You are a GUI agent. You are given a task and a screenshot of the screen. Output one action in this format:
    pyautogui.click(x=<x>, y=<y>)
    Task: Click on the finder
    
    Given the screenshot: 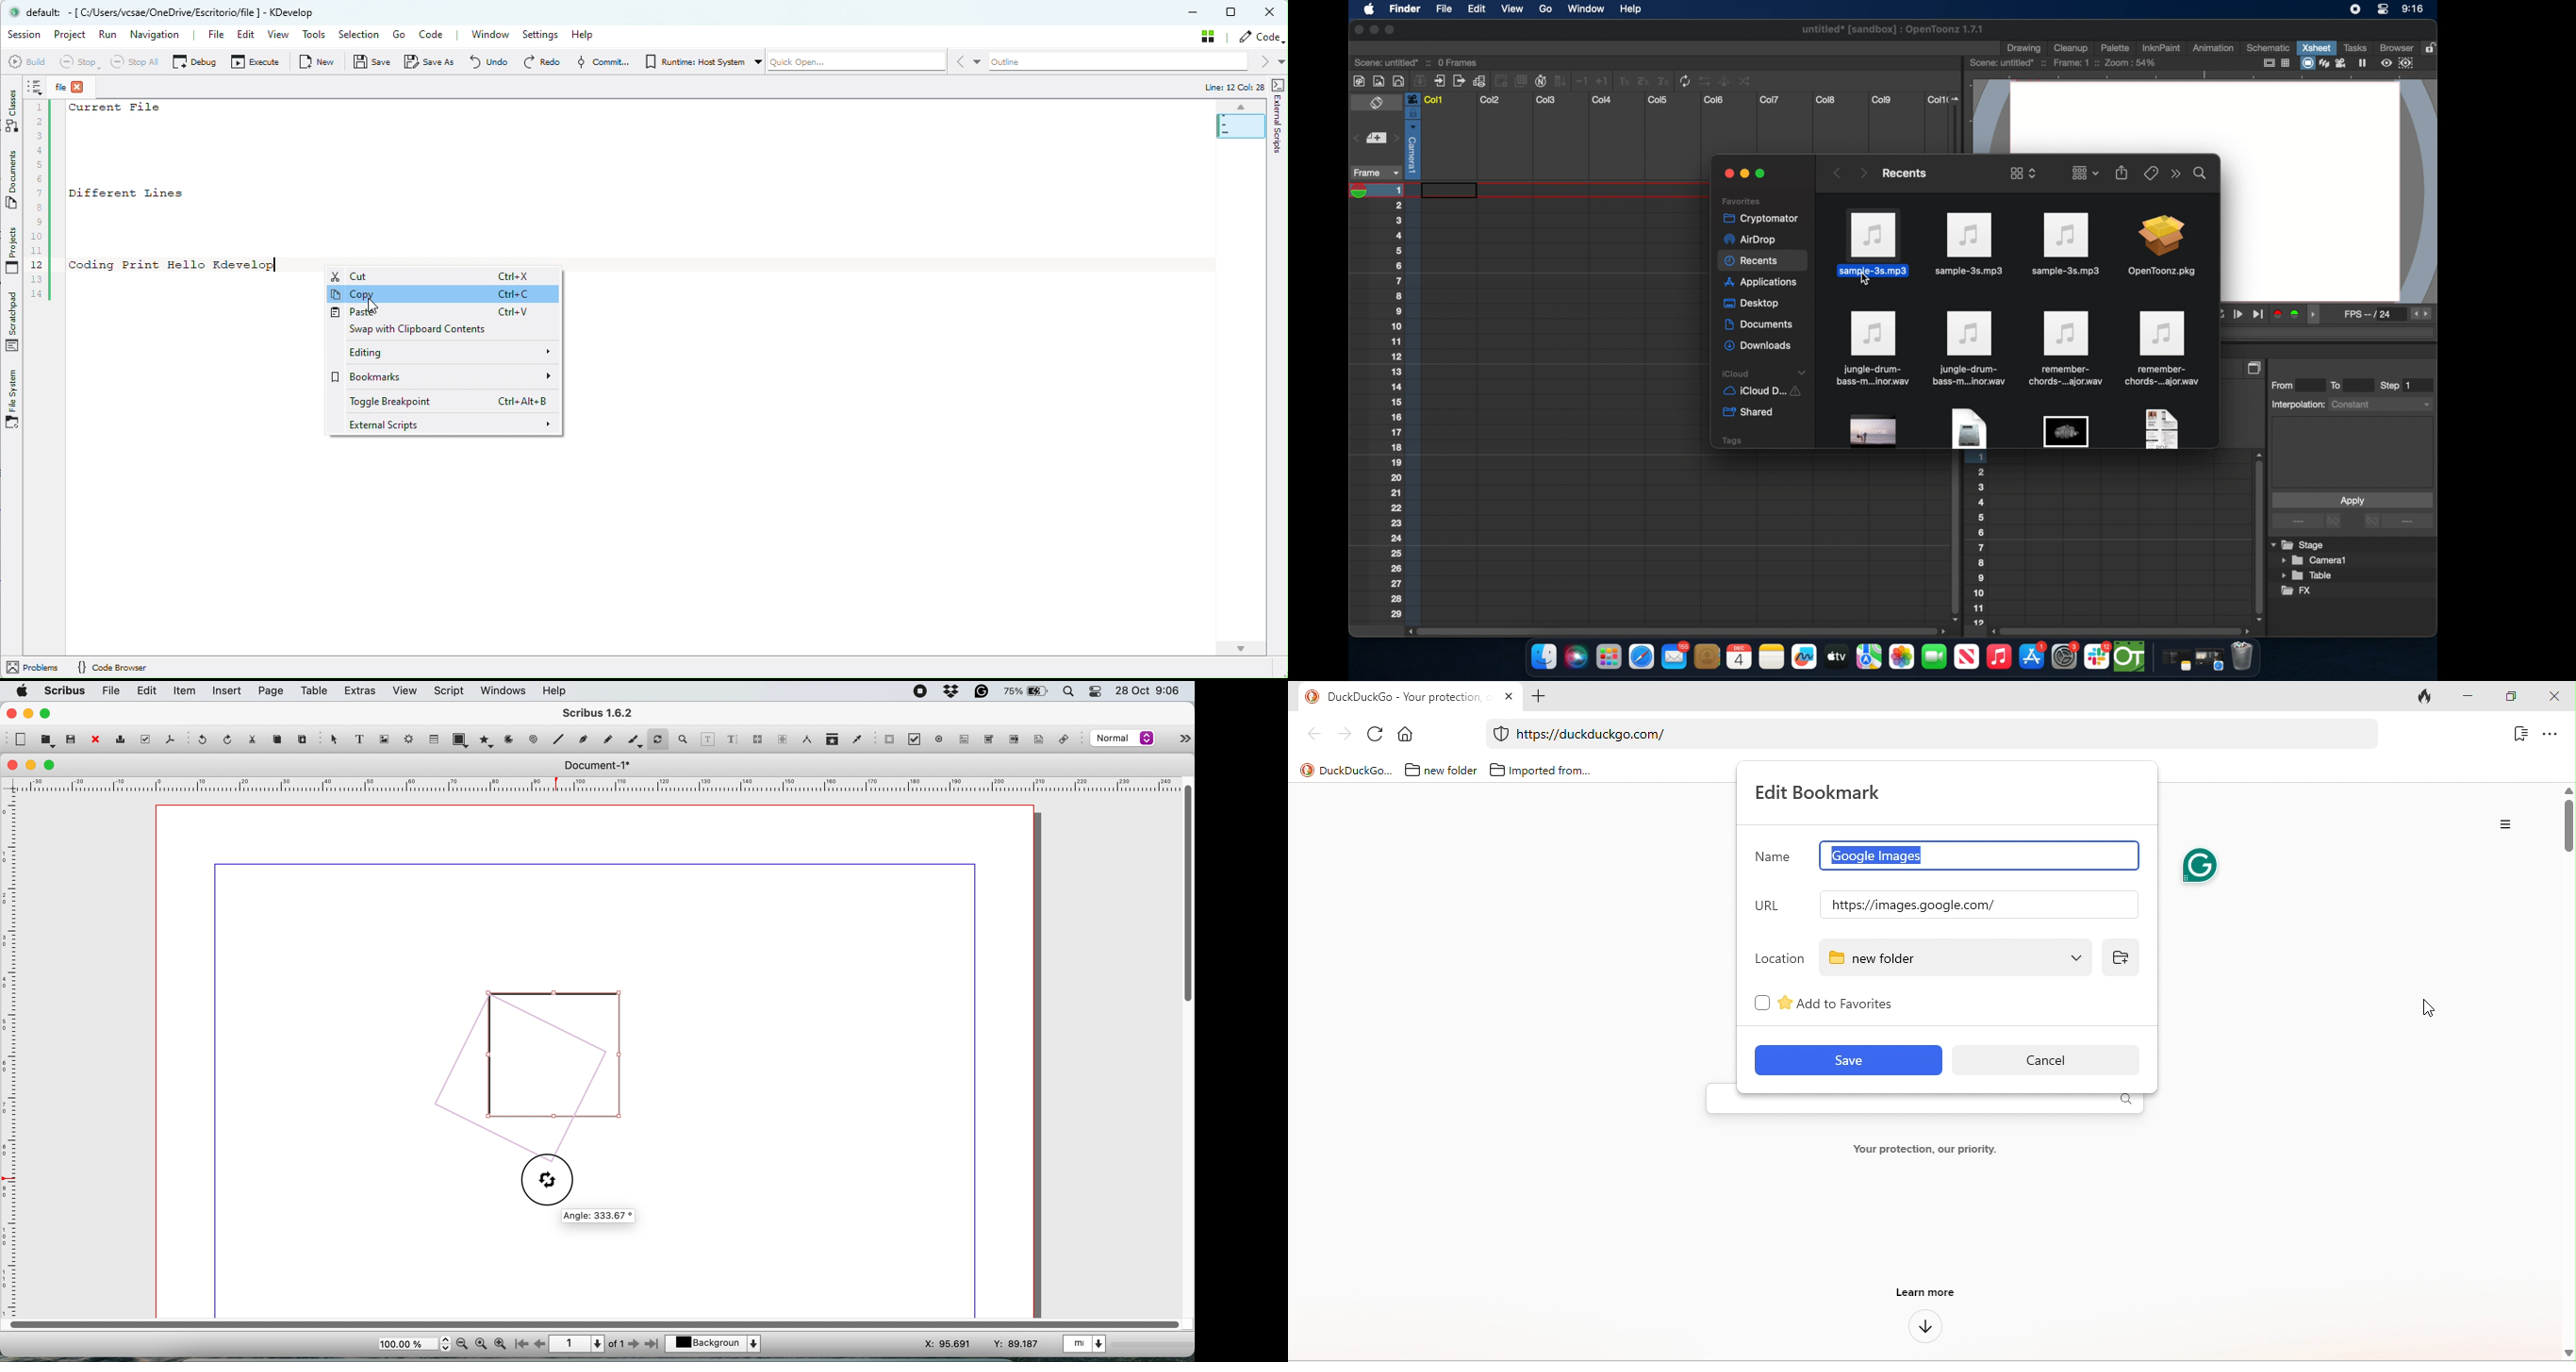 What is the action you would take?
    pyautogui.click(x=1405, y=10)
    